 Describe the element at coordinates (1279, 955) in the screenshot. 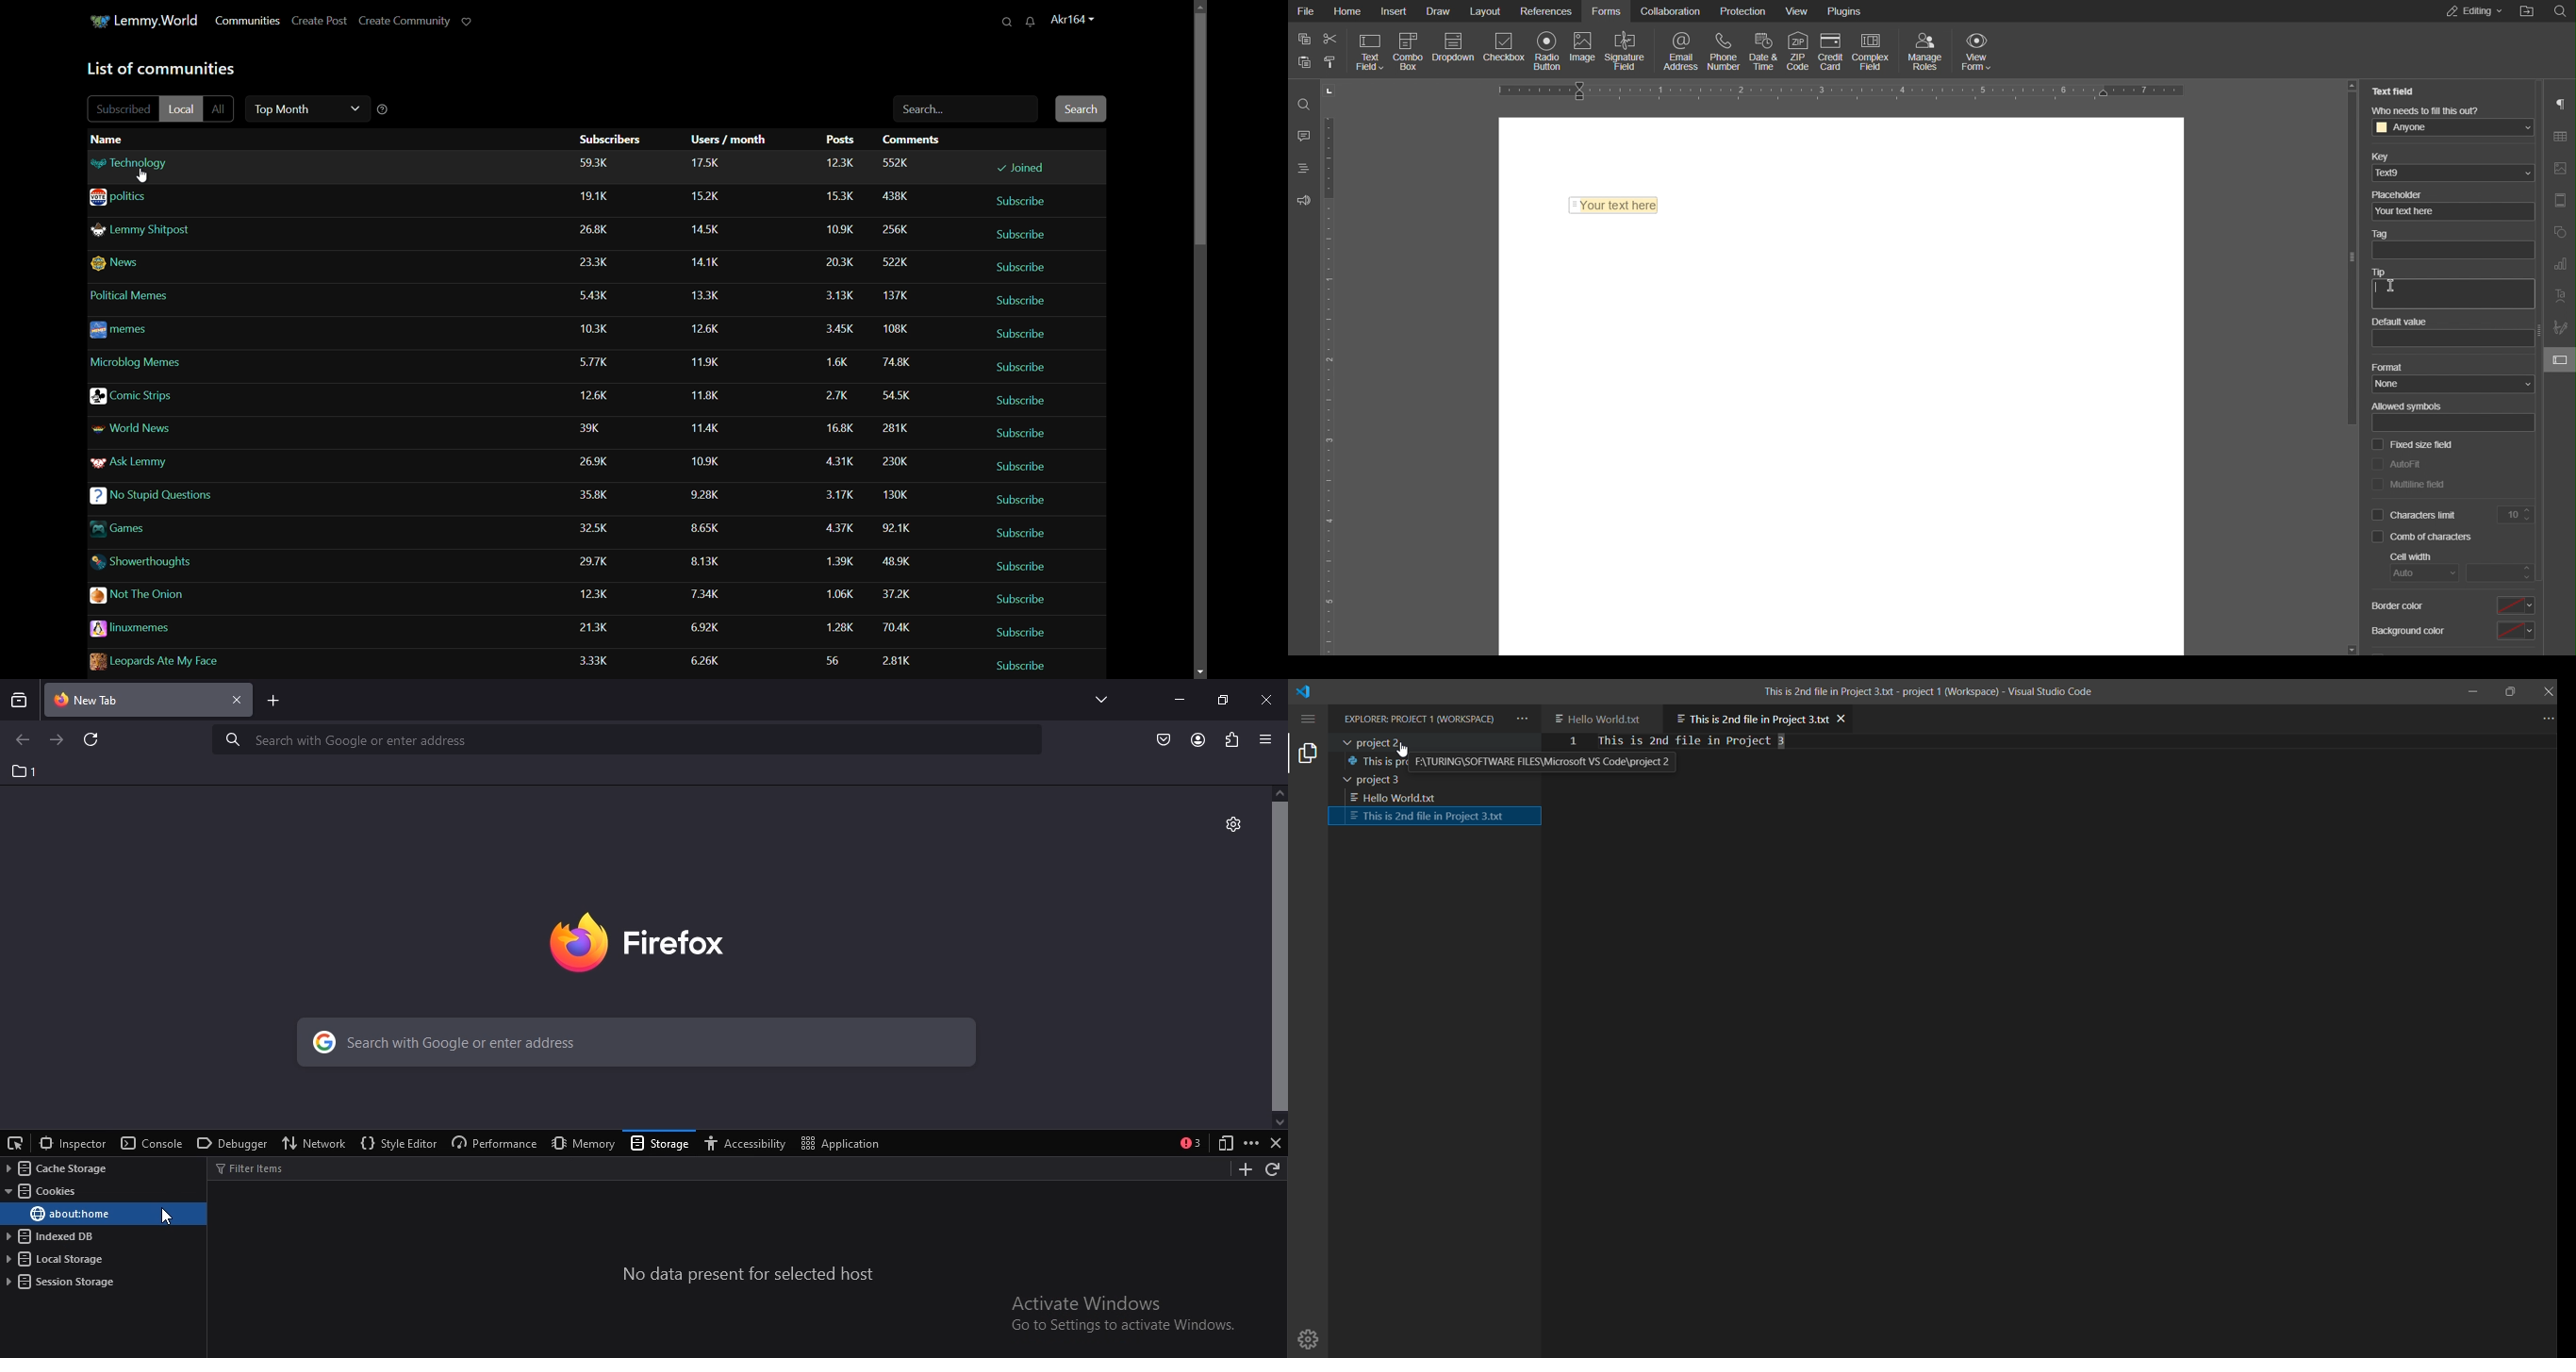

I see `scroll bar` at that location.